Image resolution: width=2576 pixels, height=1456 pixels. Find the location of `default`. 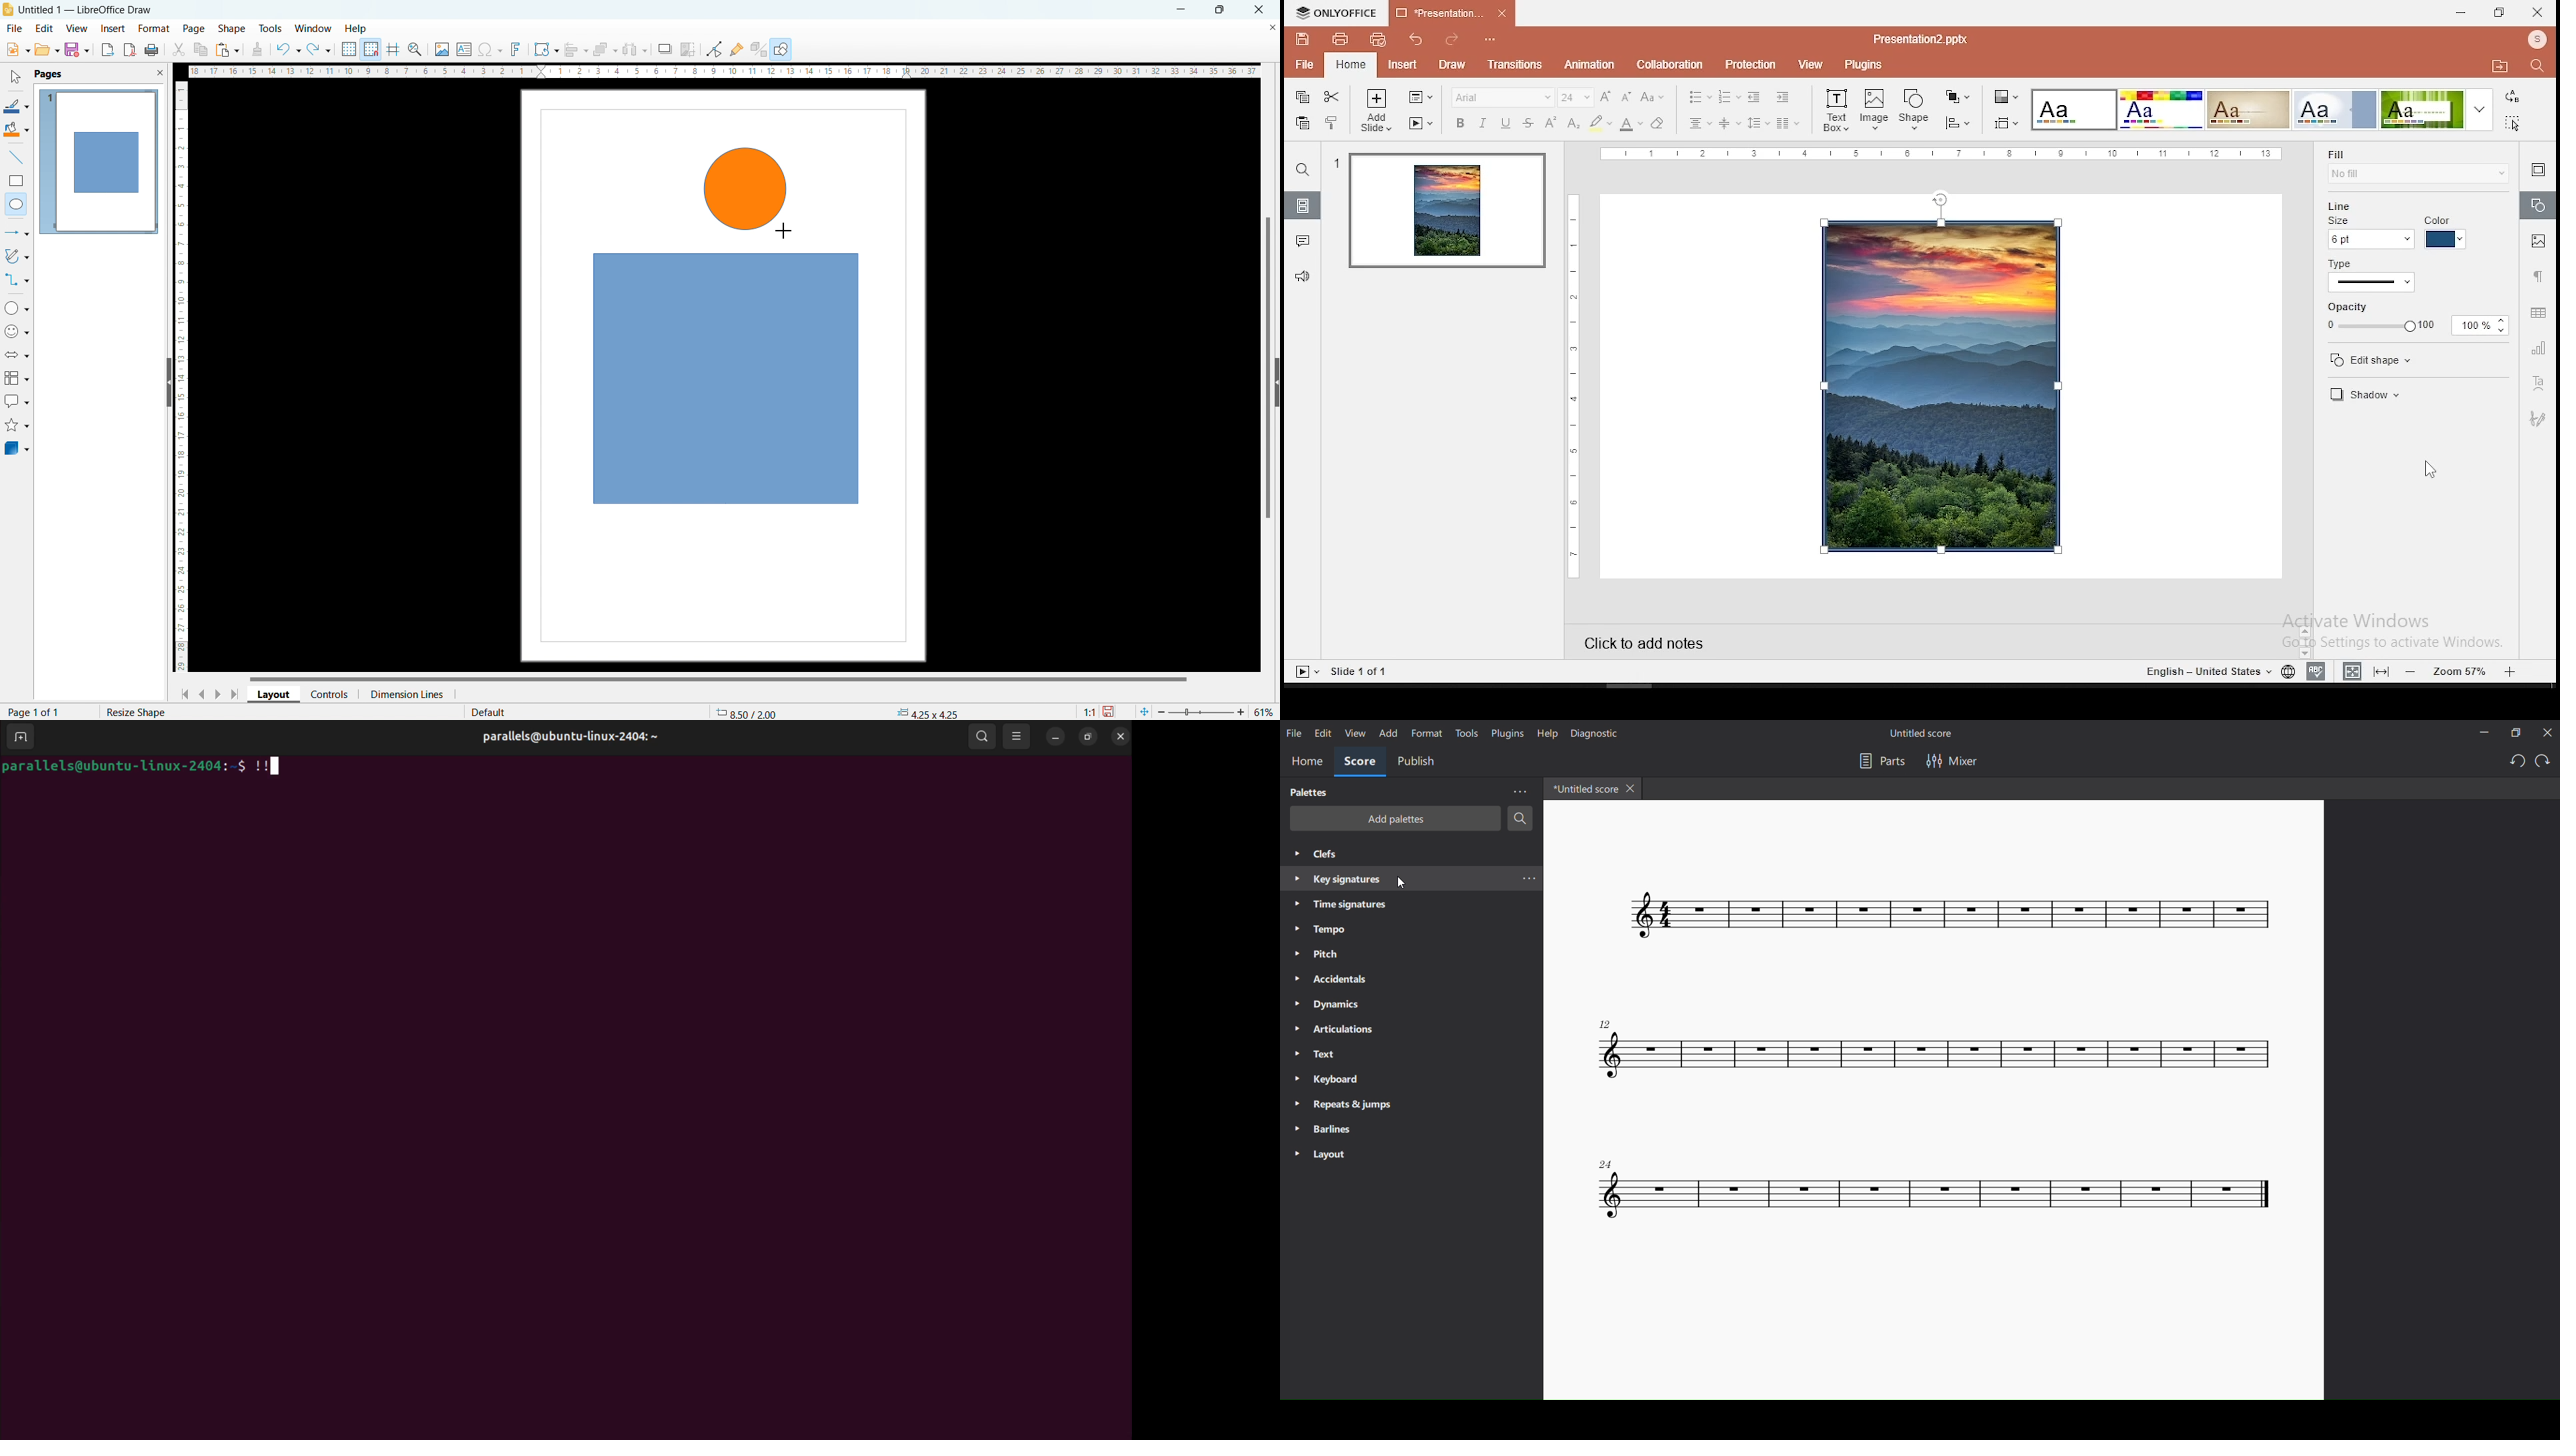

default is located at coordinates (487, 711).